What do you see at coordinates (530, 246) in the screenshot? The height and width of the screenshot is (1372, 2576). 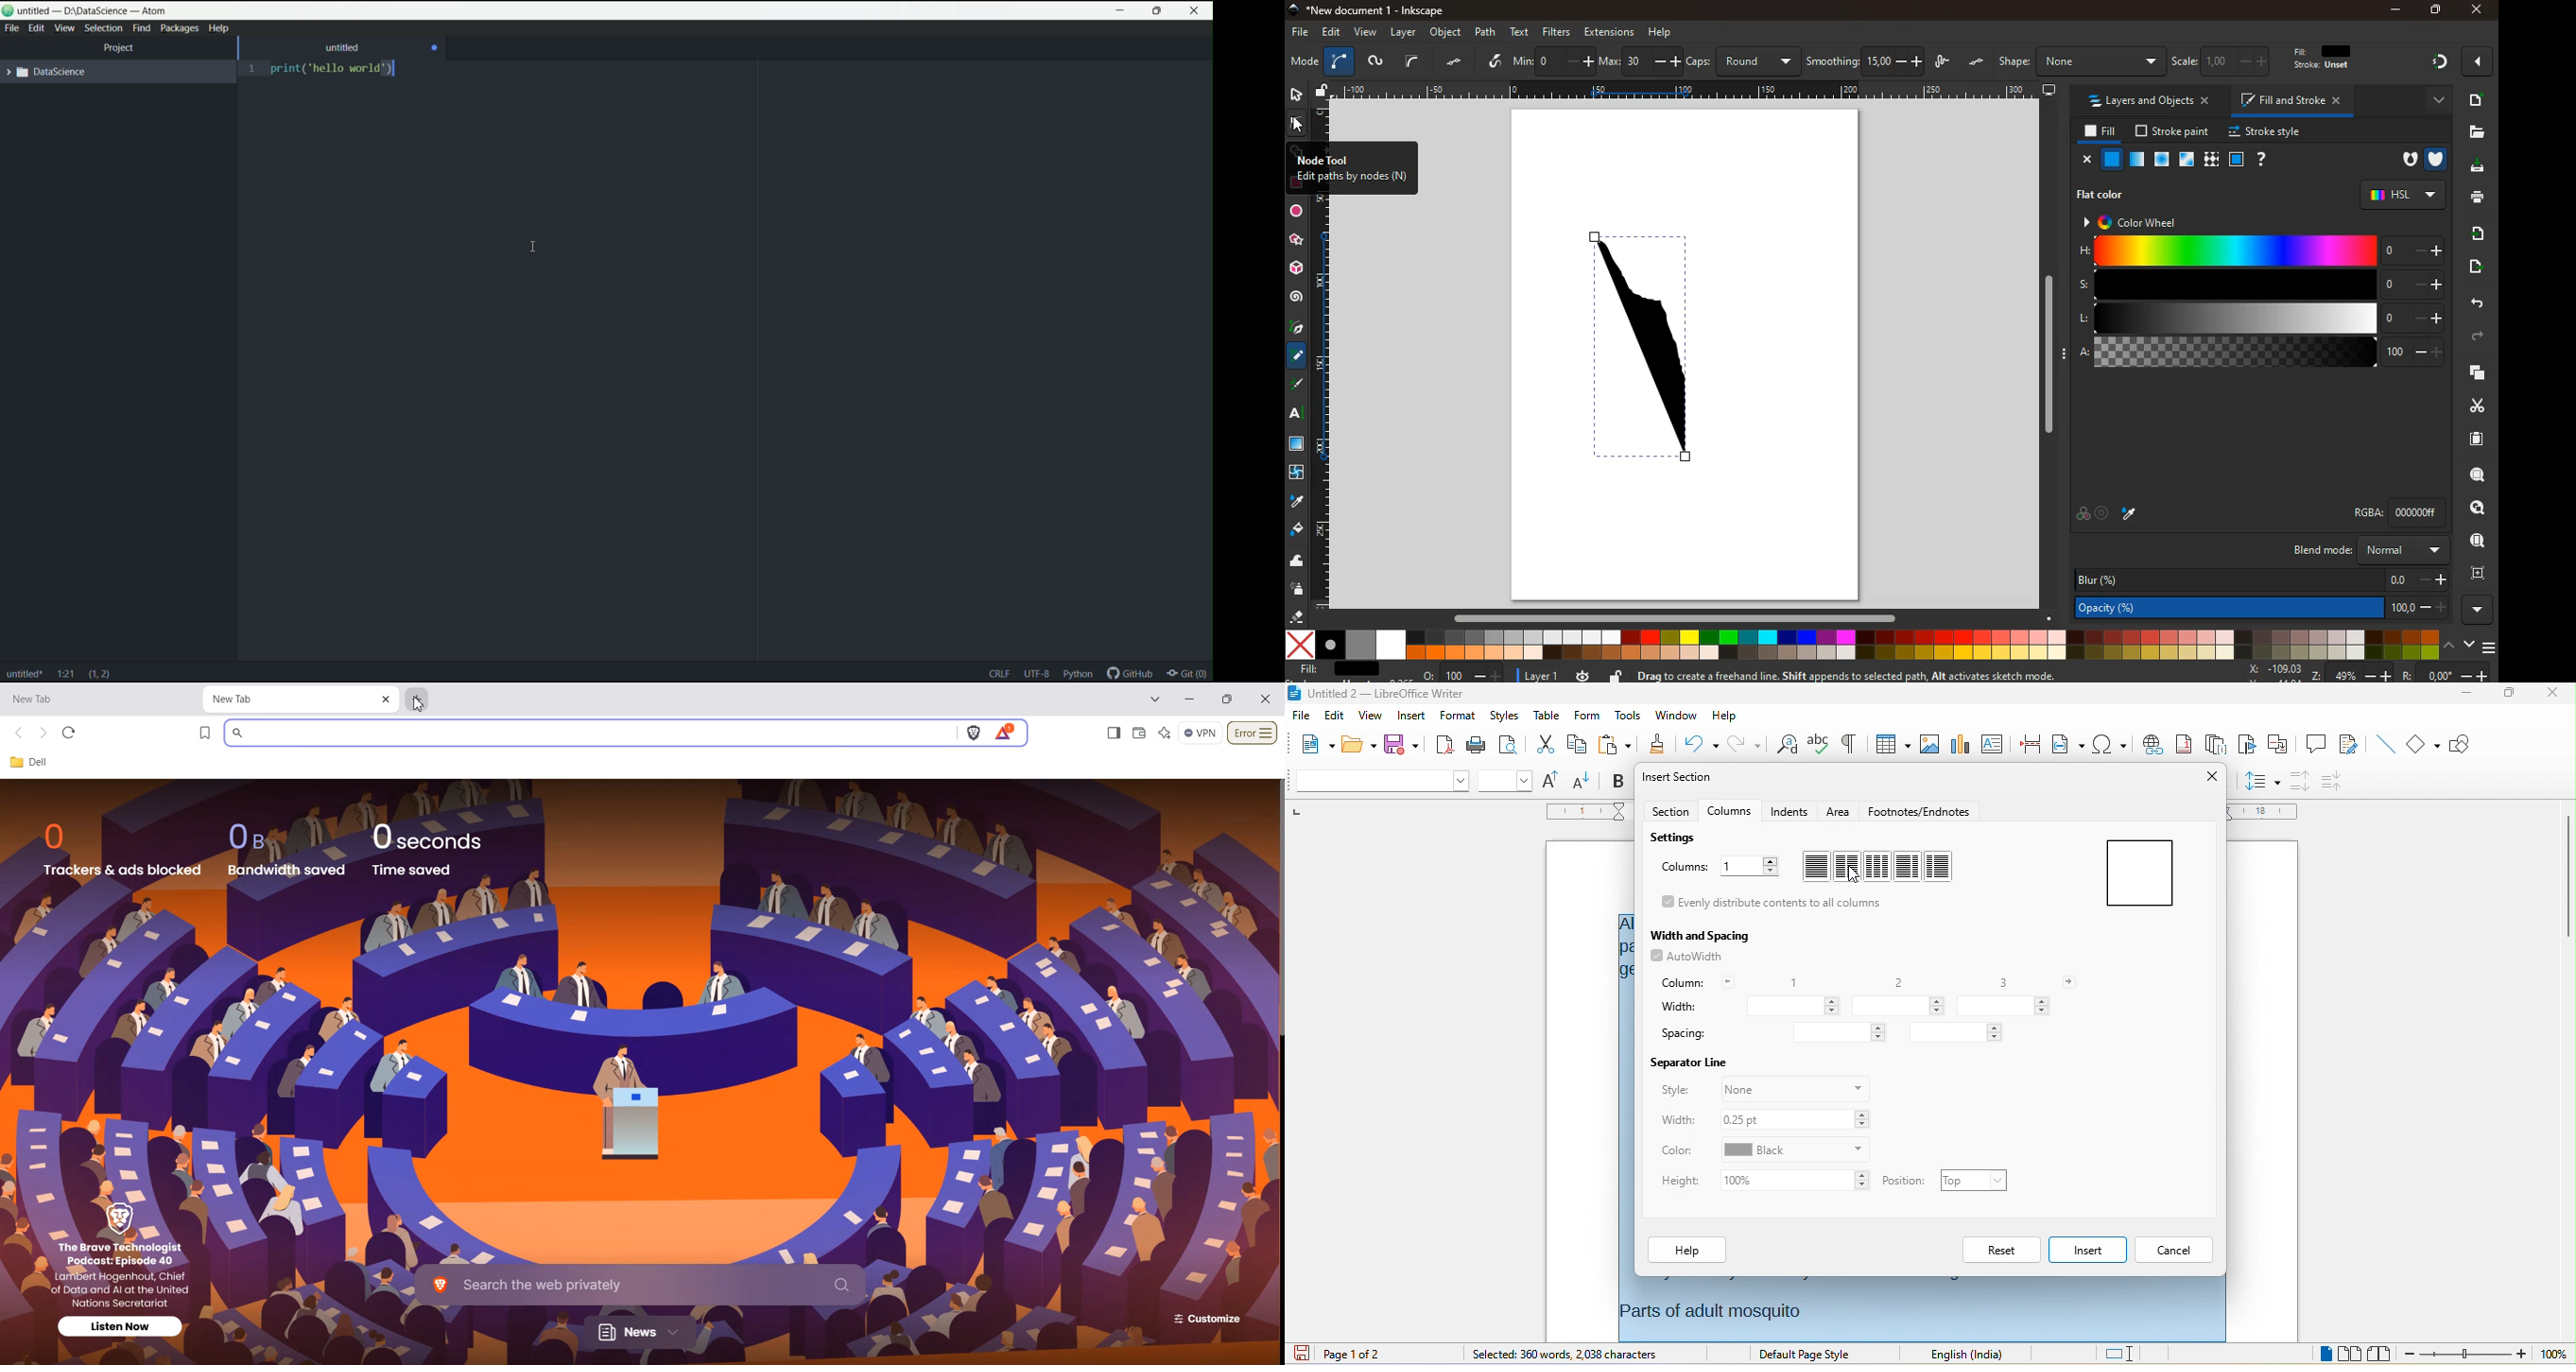 I see `cursor` at bounding box center [530, 246].